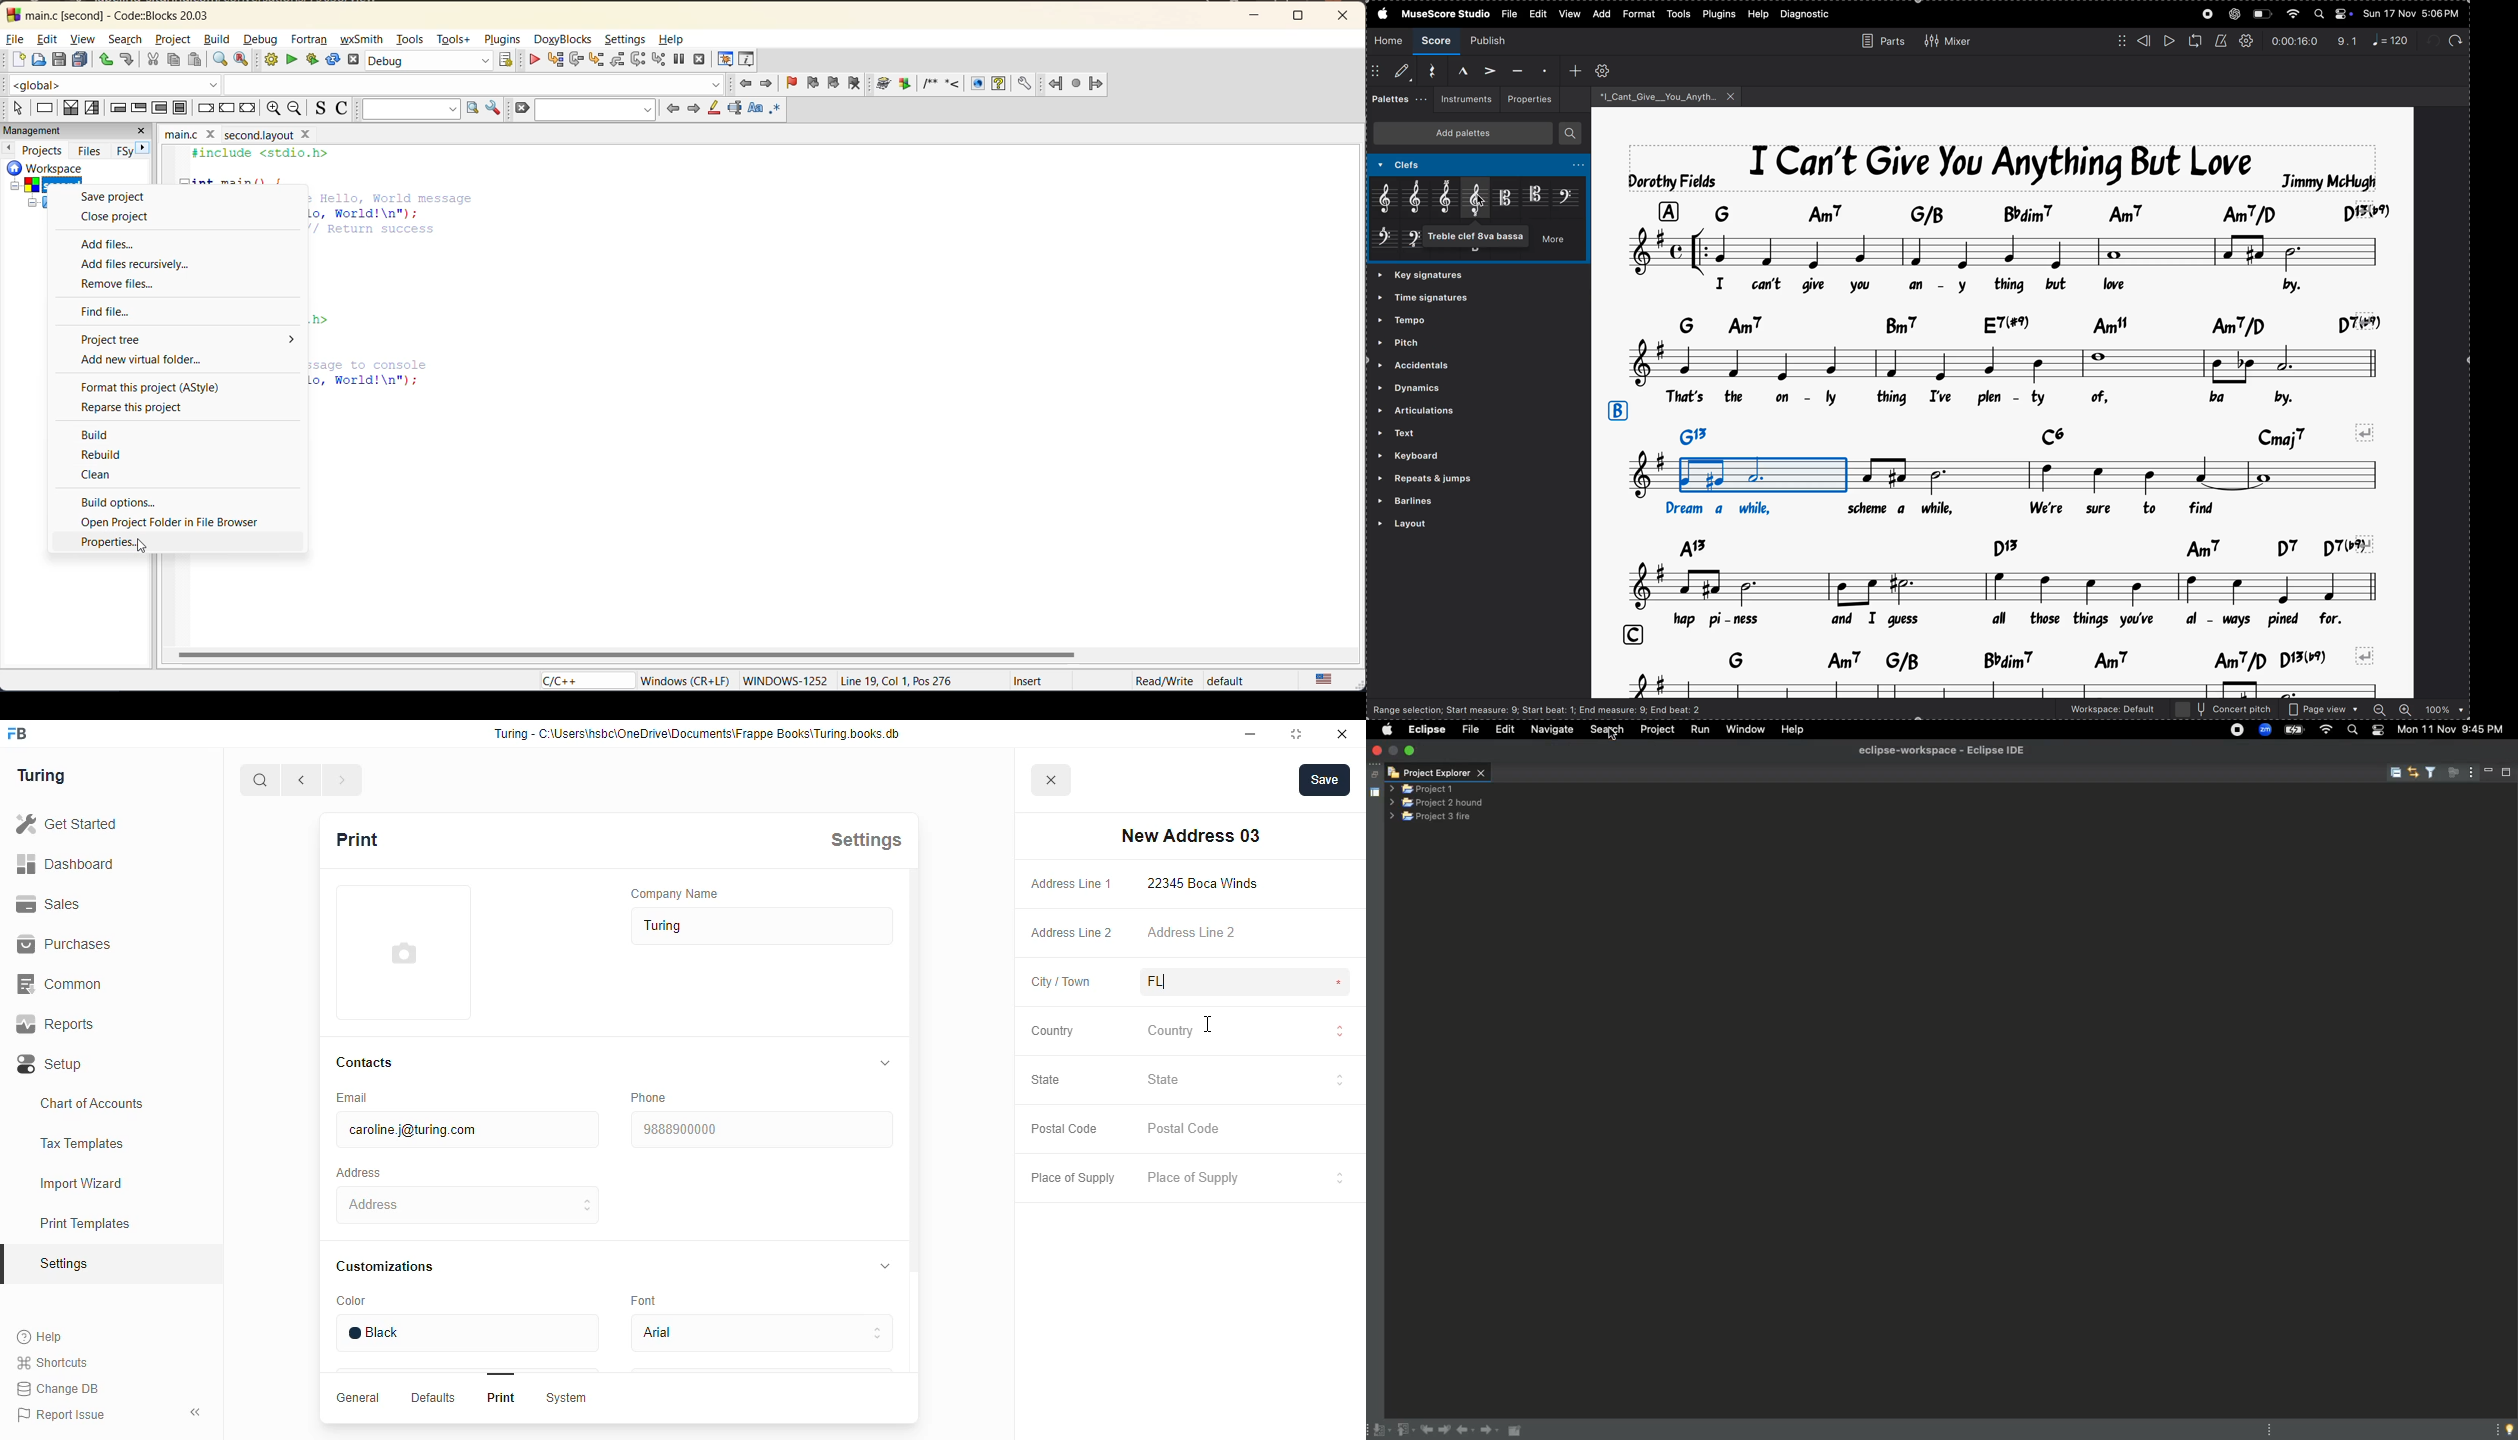  What do you see at coordinates (763, 926) in the screenshot?
I see `turing` at bounding box center [763, 926].